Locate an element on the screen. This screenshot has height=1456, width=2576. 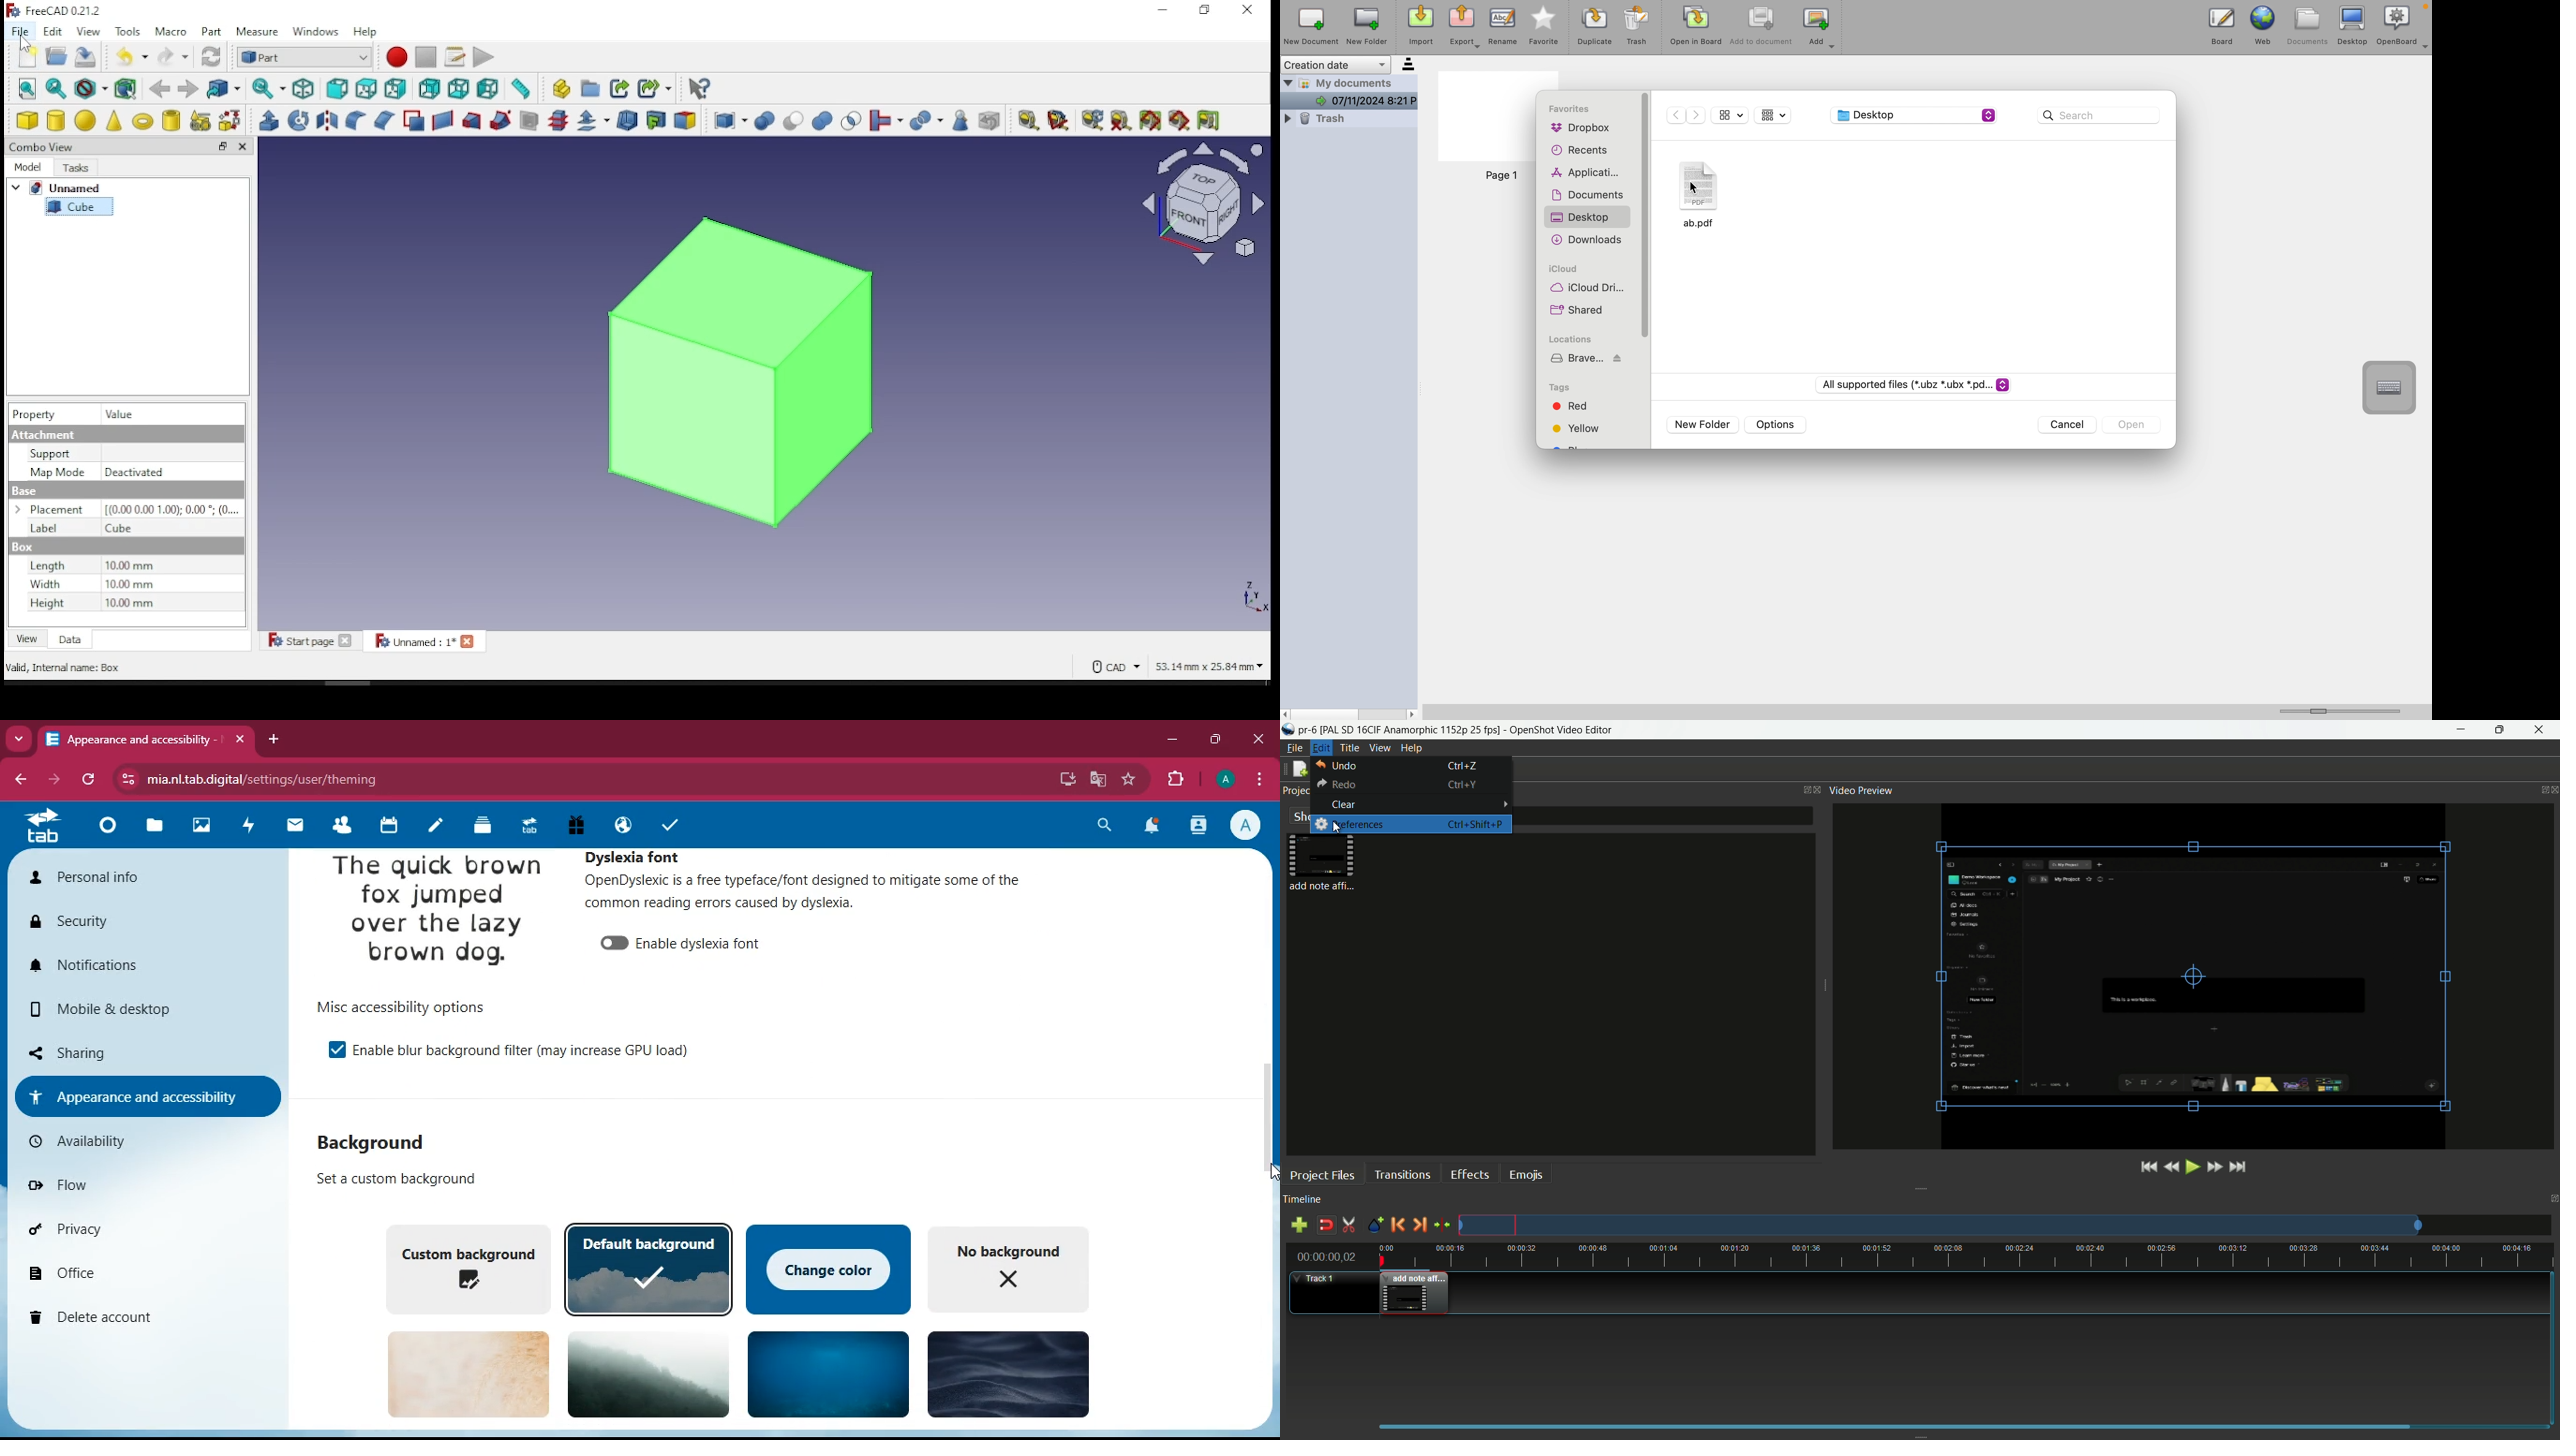
part is located at coordinates (214, 31).